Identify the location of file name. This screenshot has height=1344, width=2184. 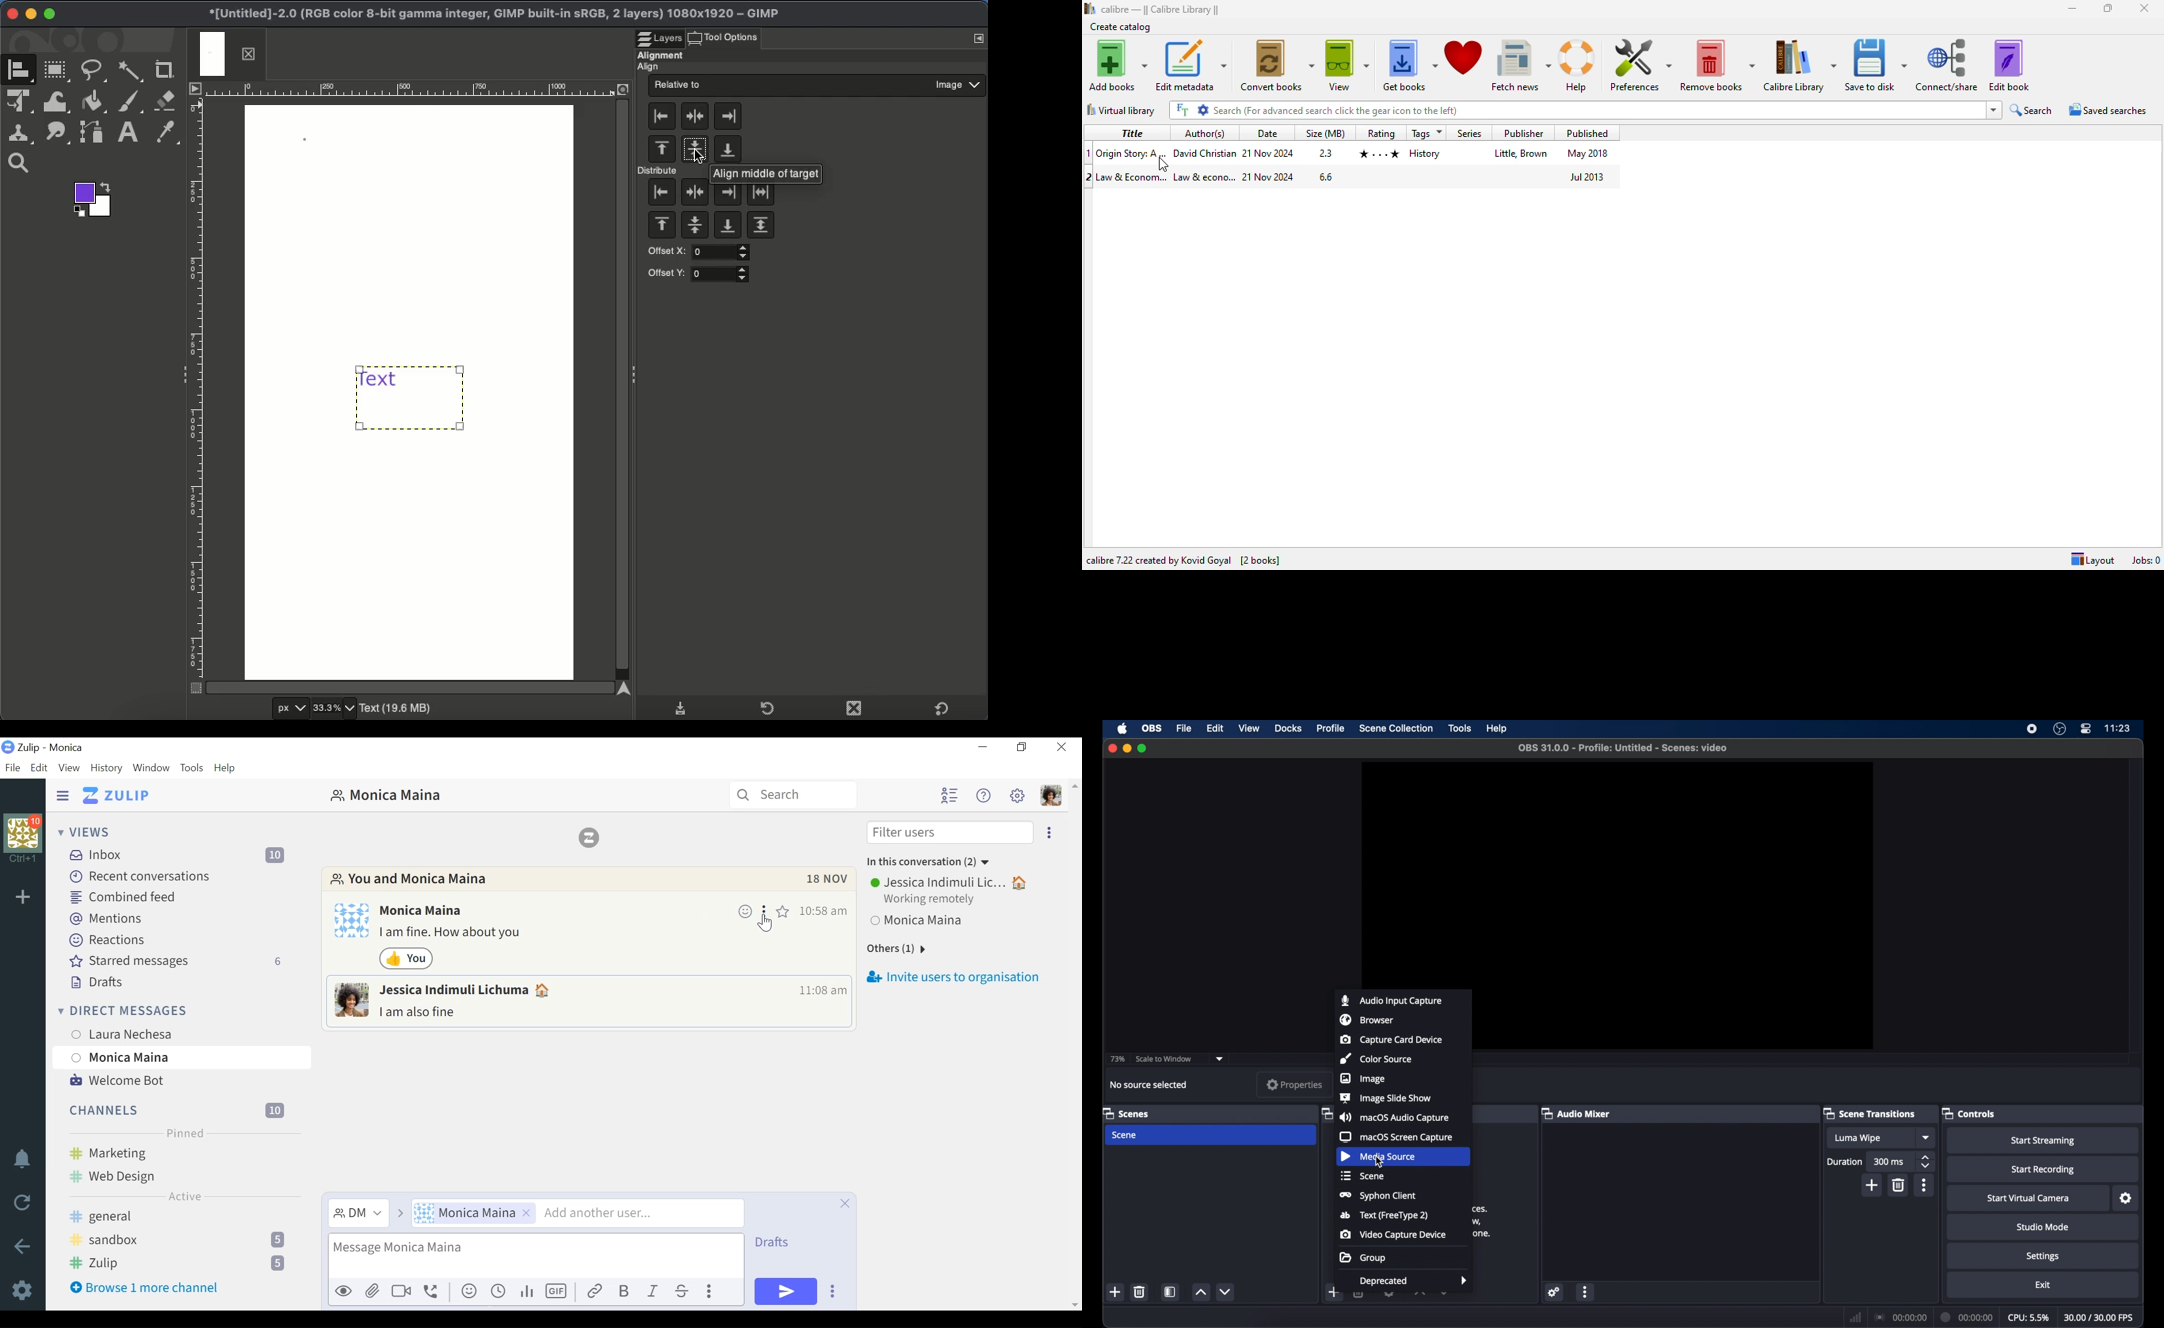
(1624, 748).